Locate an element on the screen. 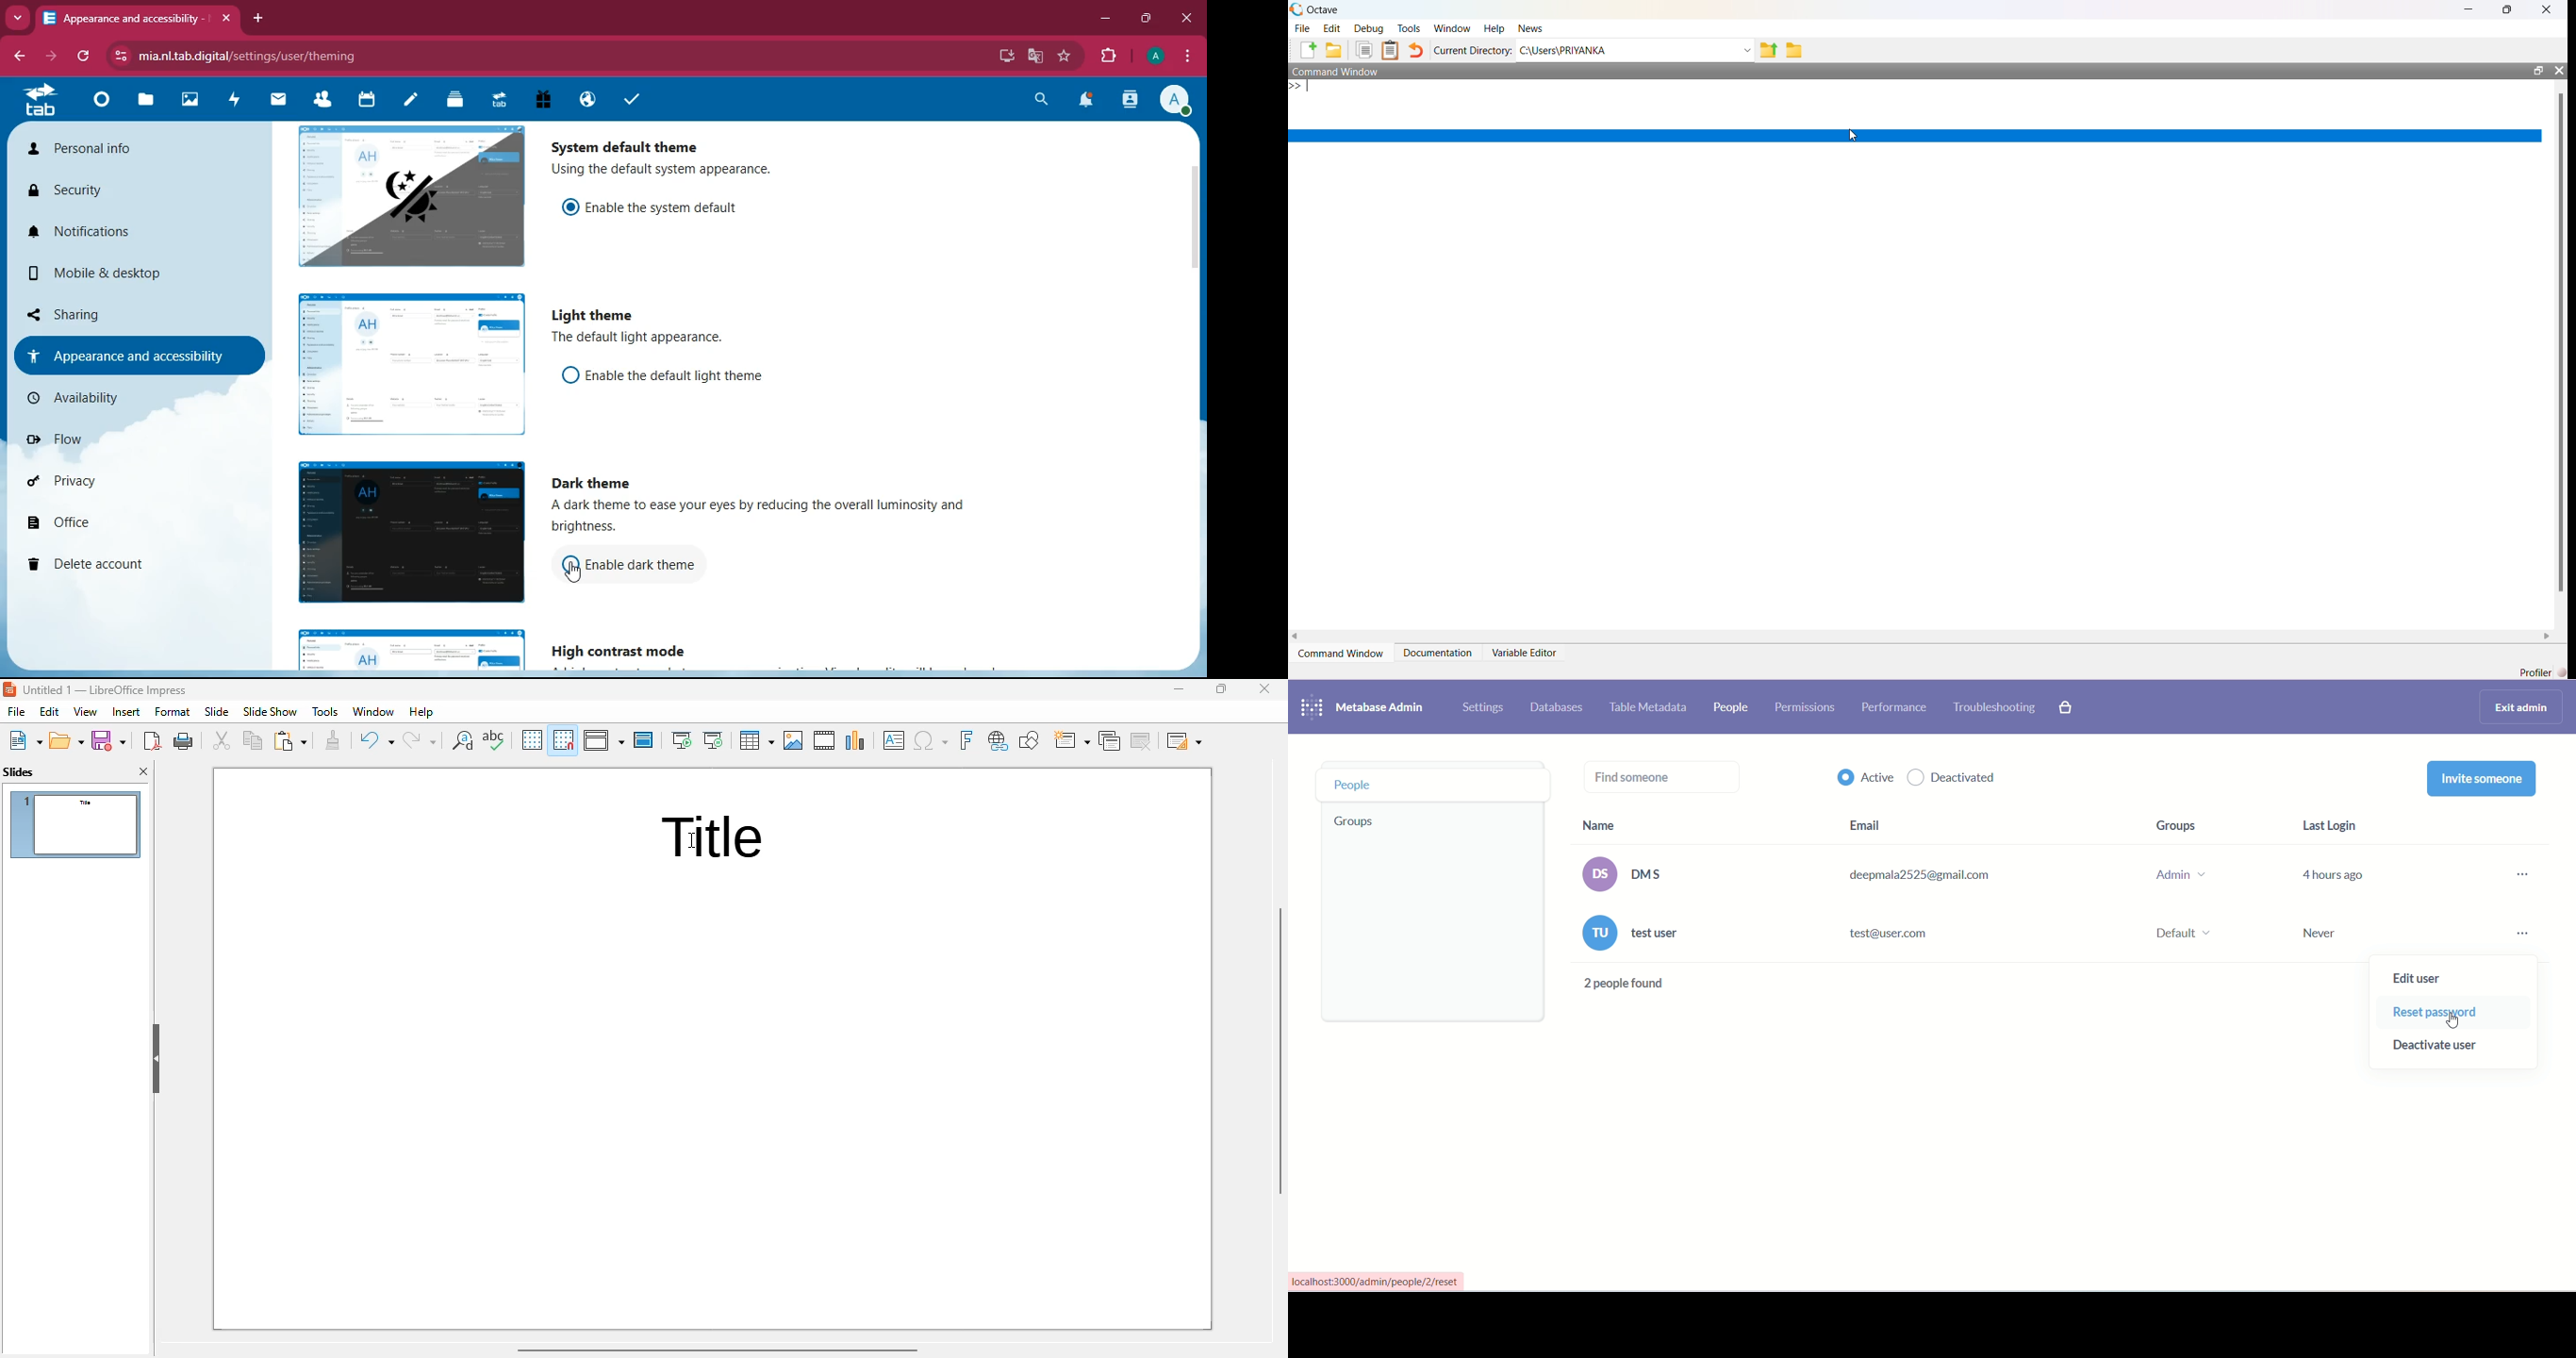  image is located at coordinates (409, 366).